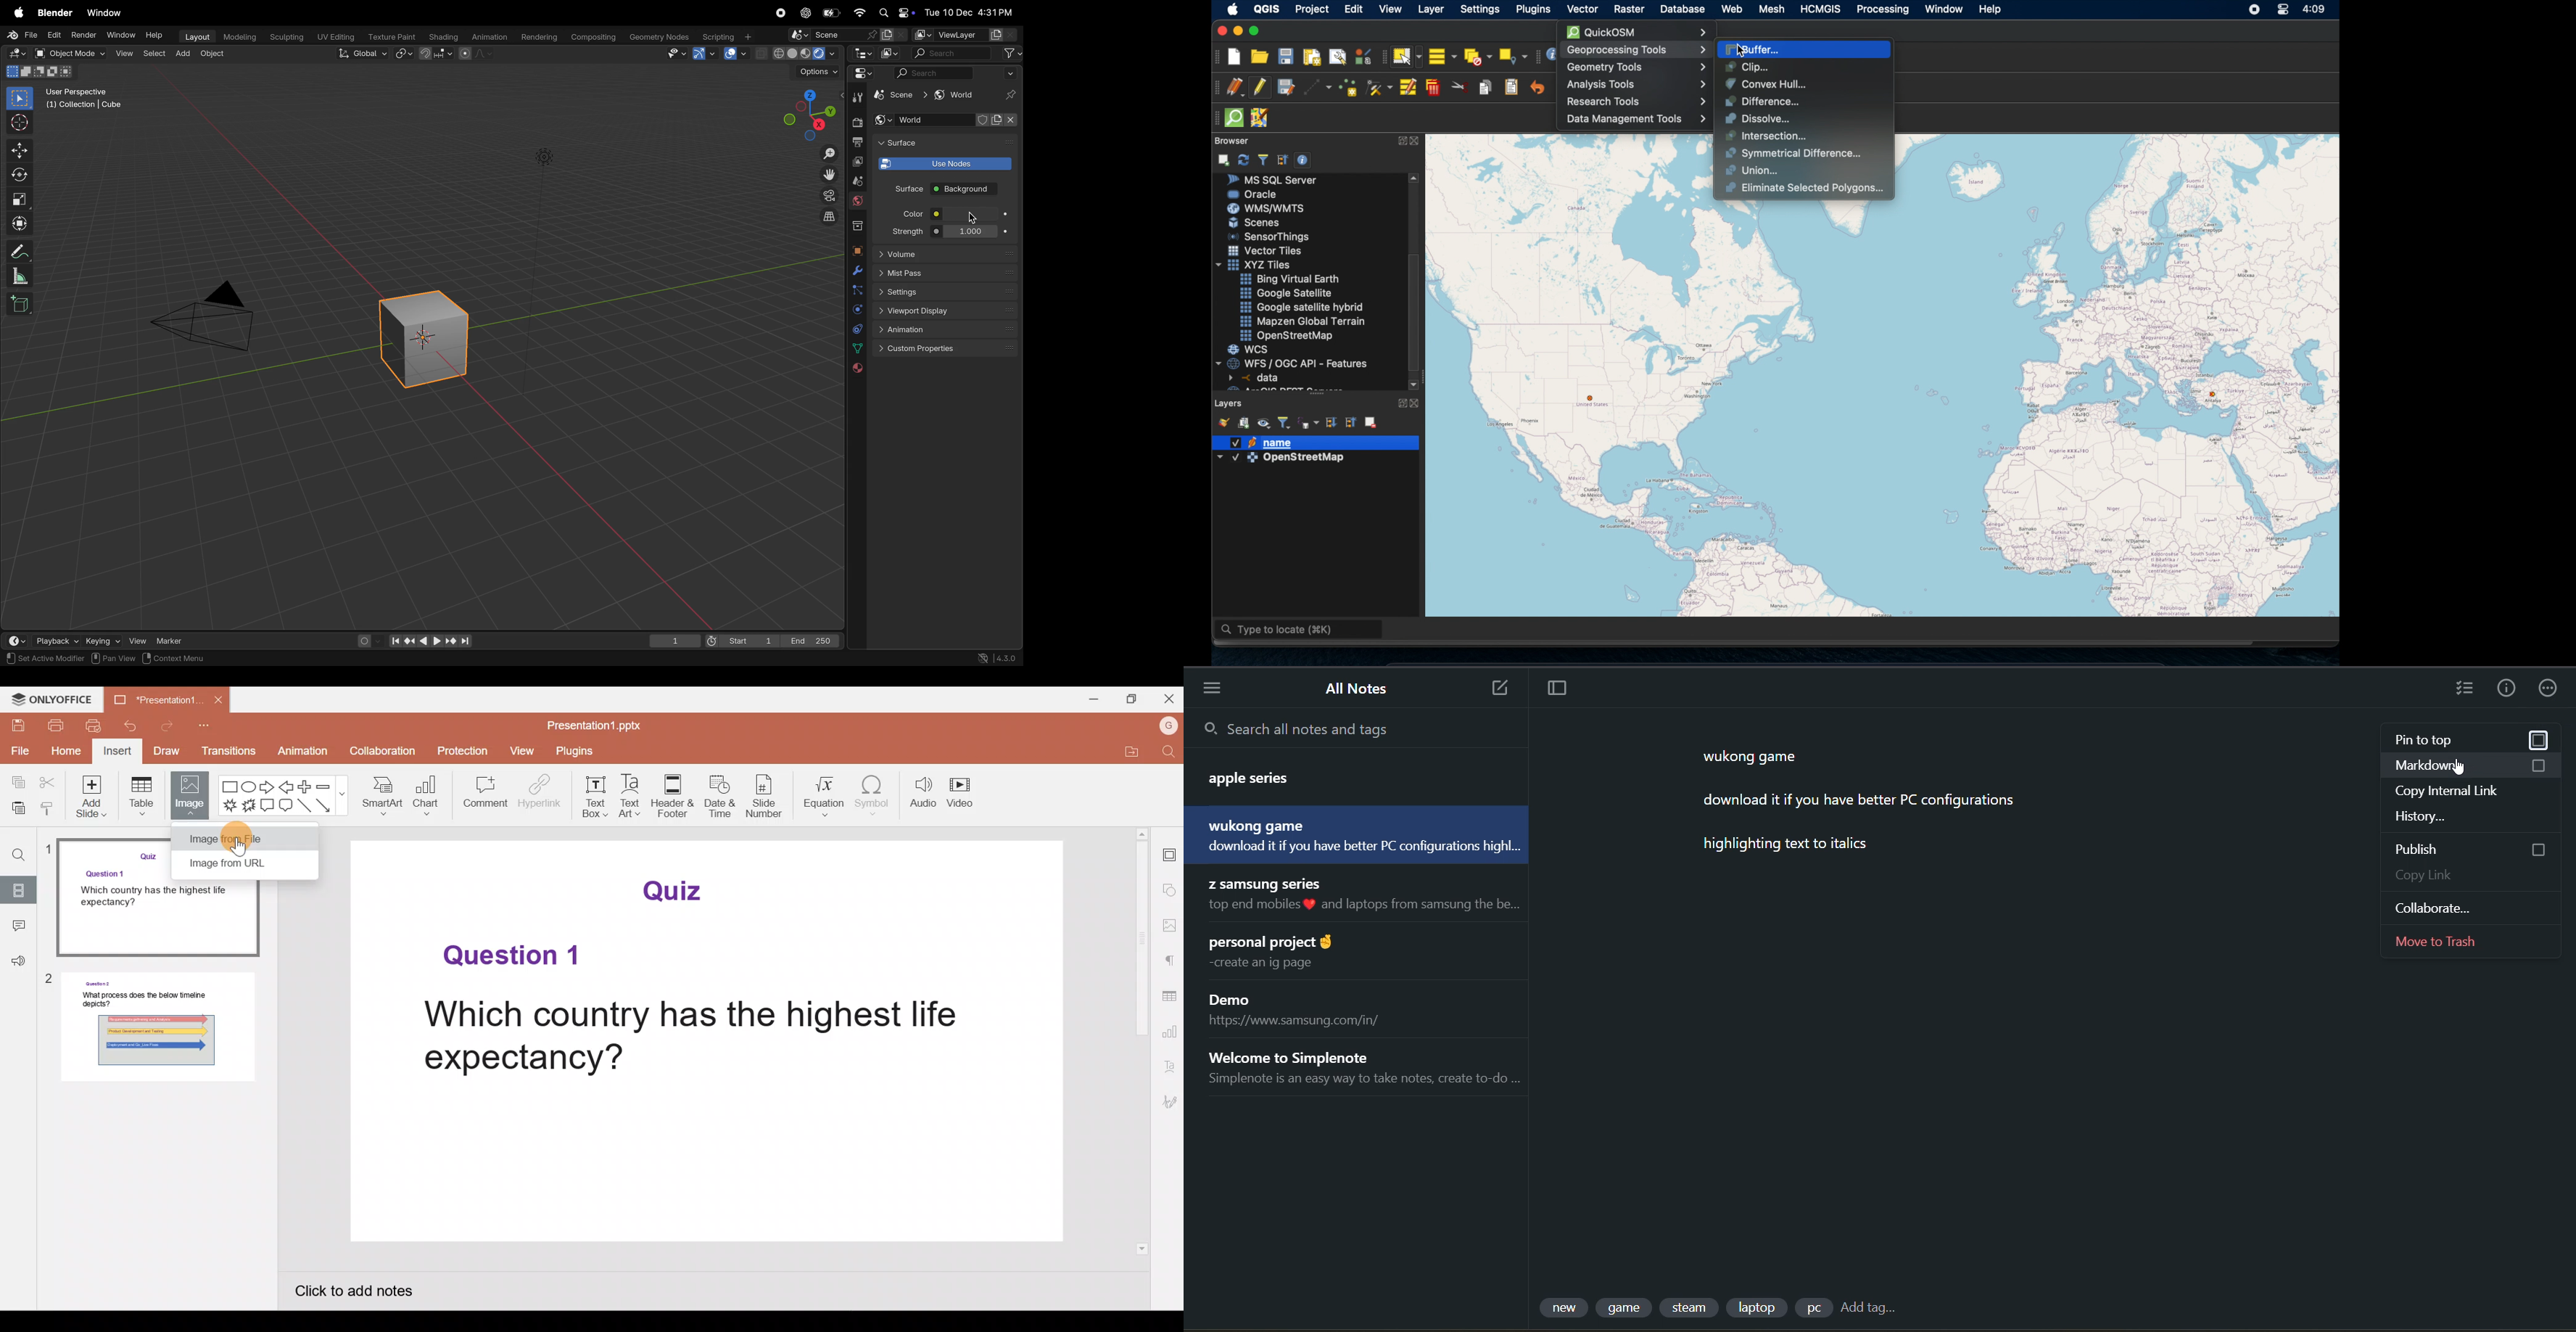 The image size is (2576, 1344). I want to click on Presentation1., so click(158, 699).